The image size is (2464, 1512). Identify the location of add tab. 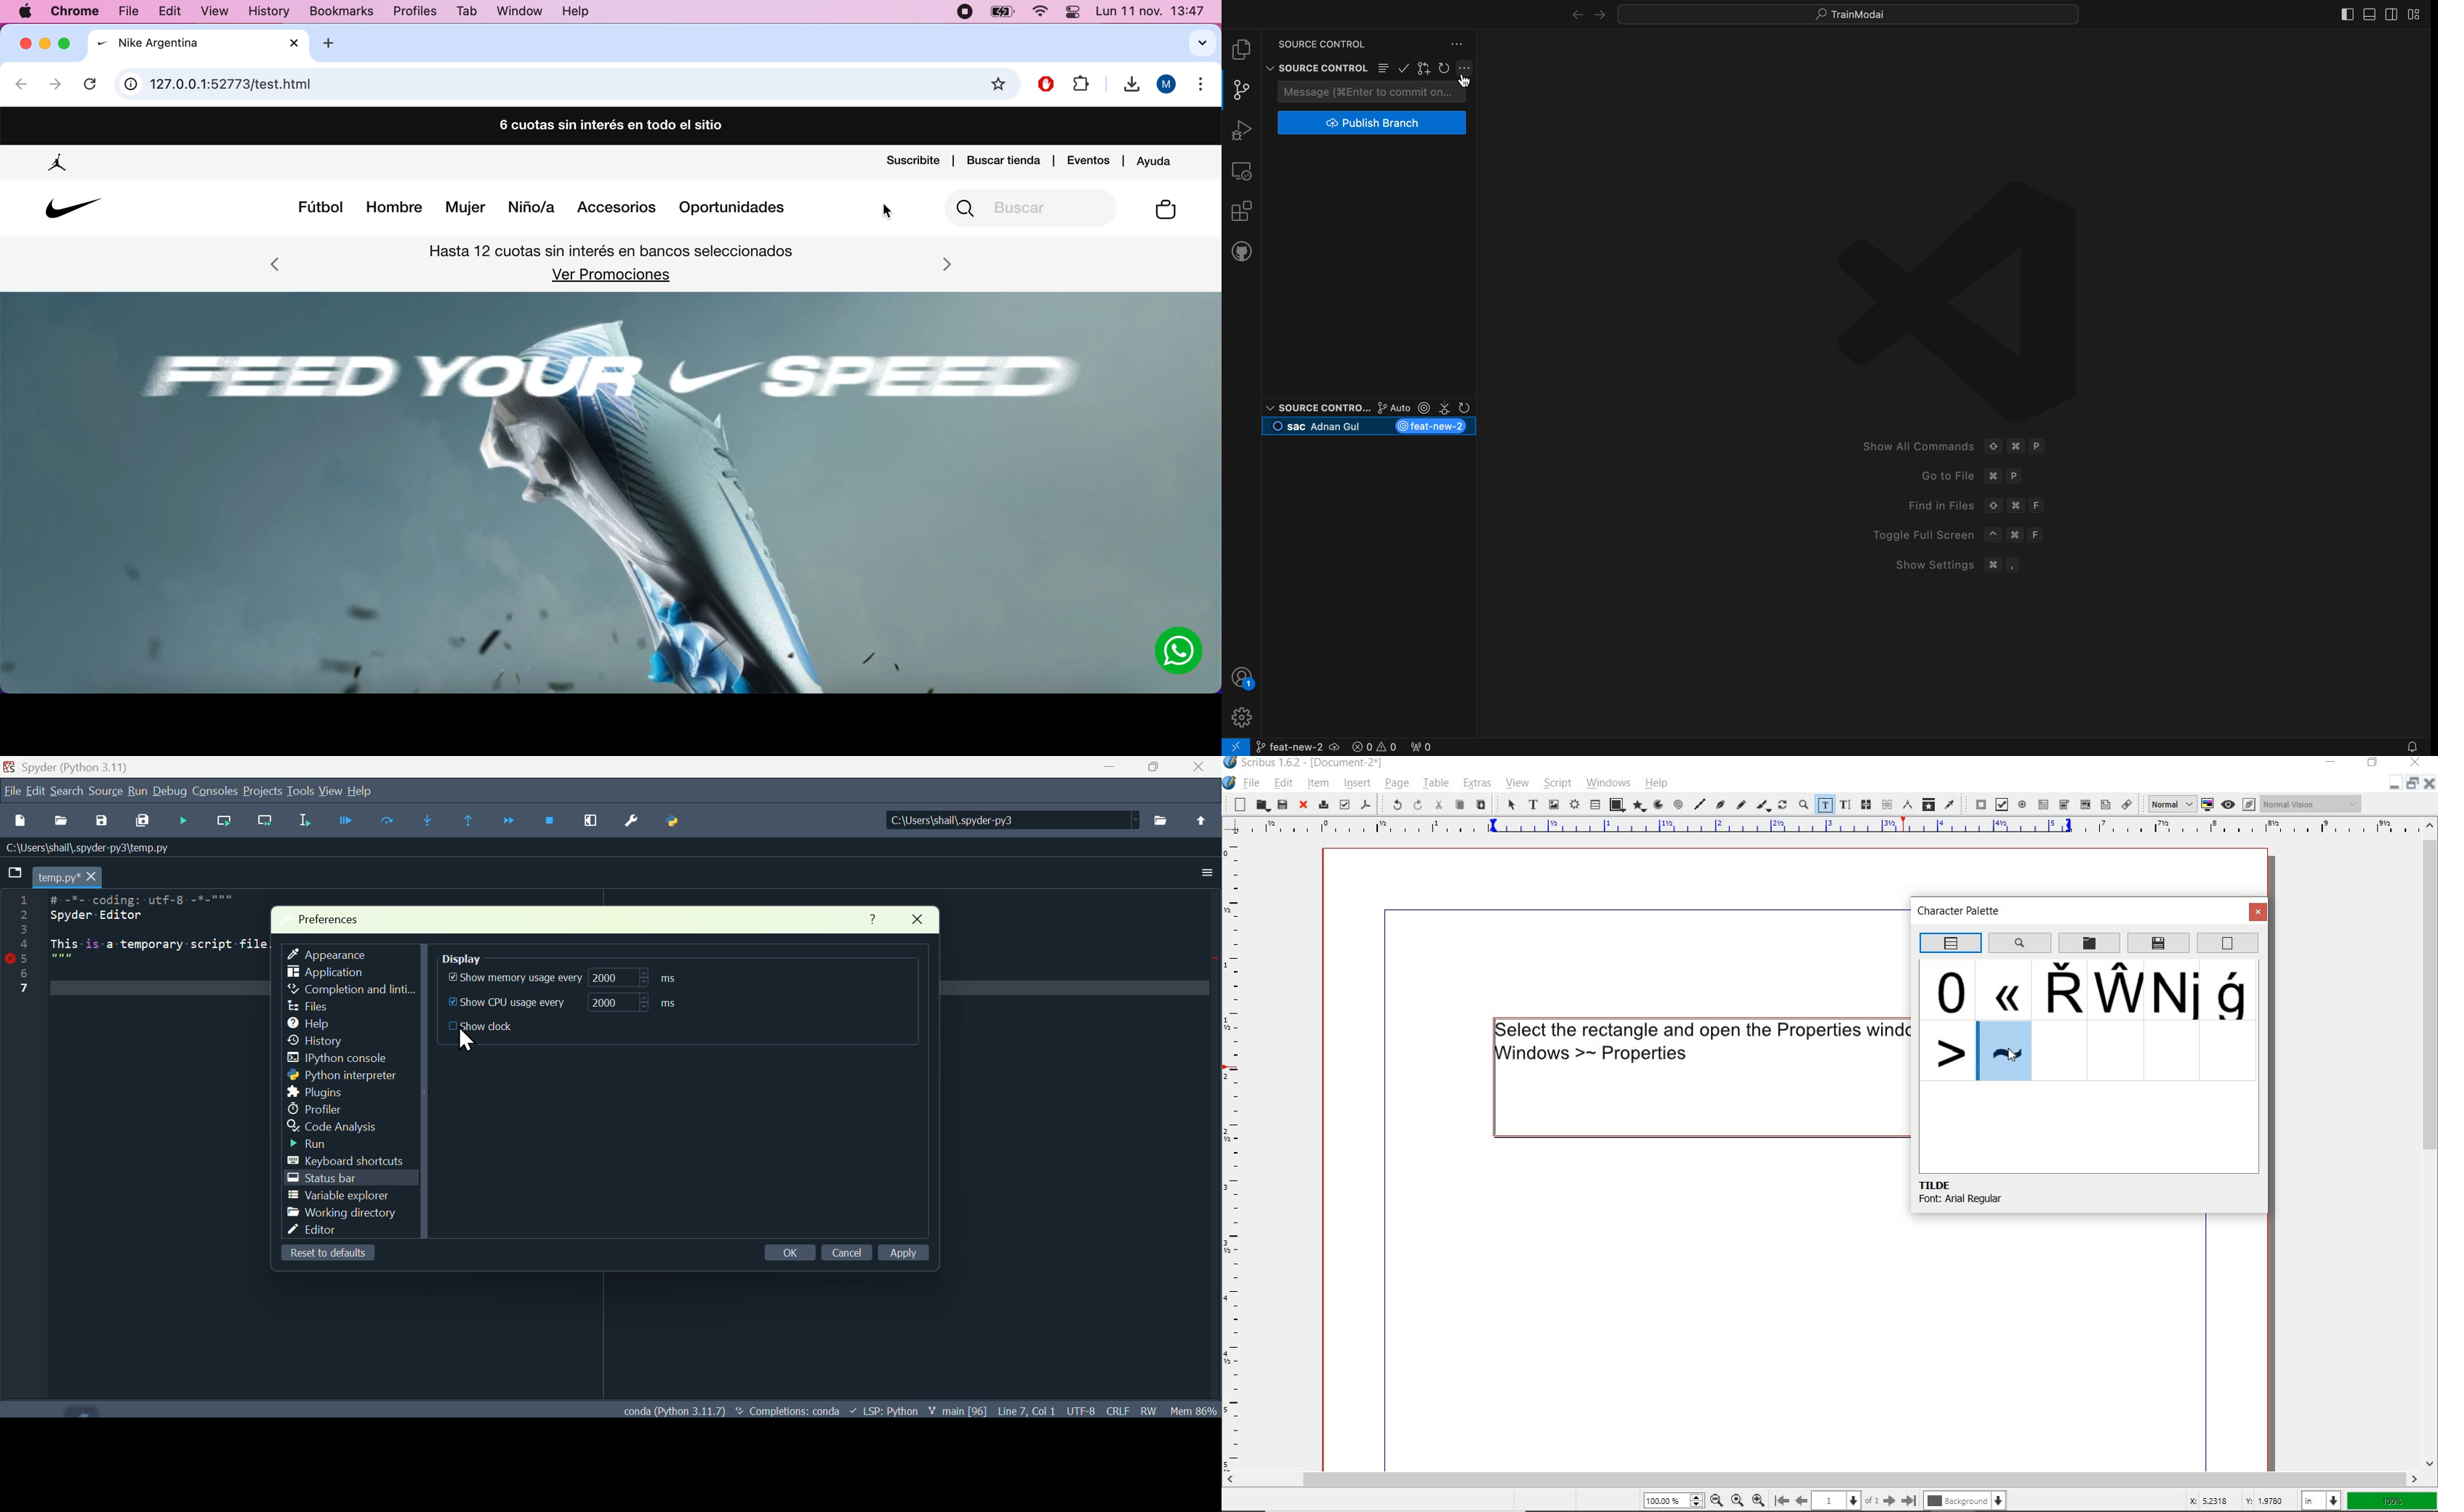
(336, 43).